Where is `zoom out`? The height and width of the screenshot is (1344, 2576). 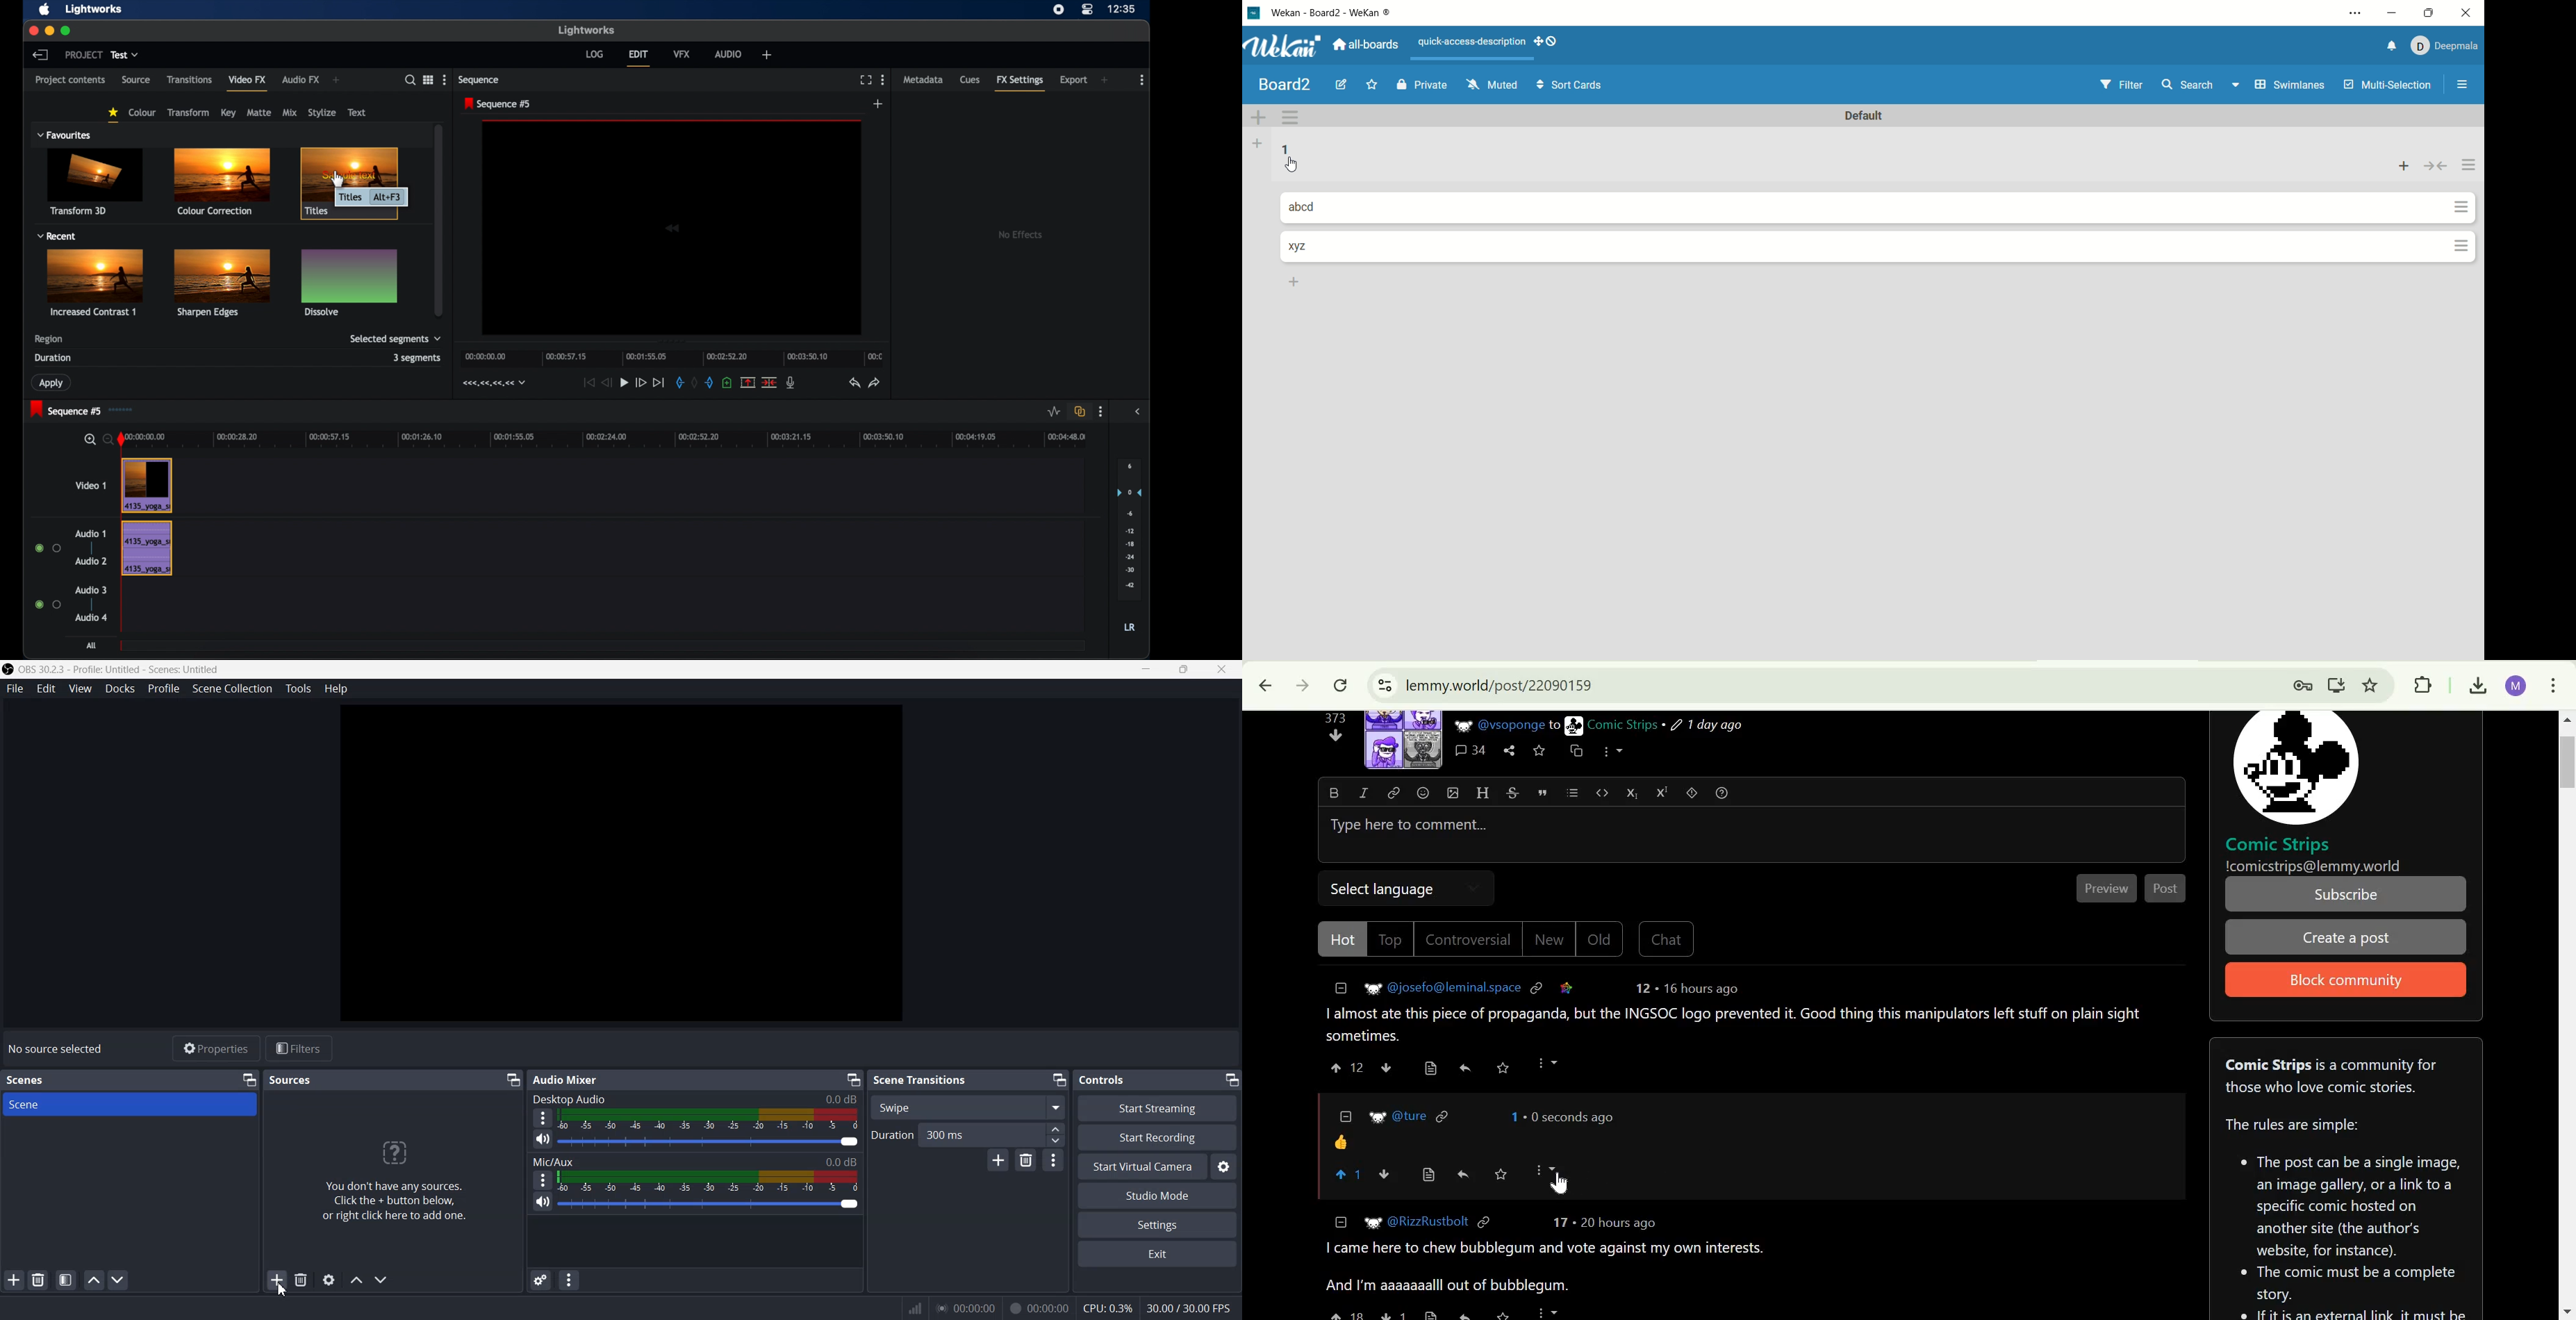 zoom out is located at coordinates (107, 439).